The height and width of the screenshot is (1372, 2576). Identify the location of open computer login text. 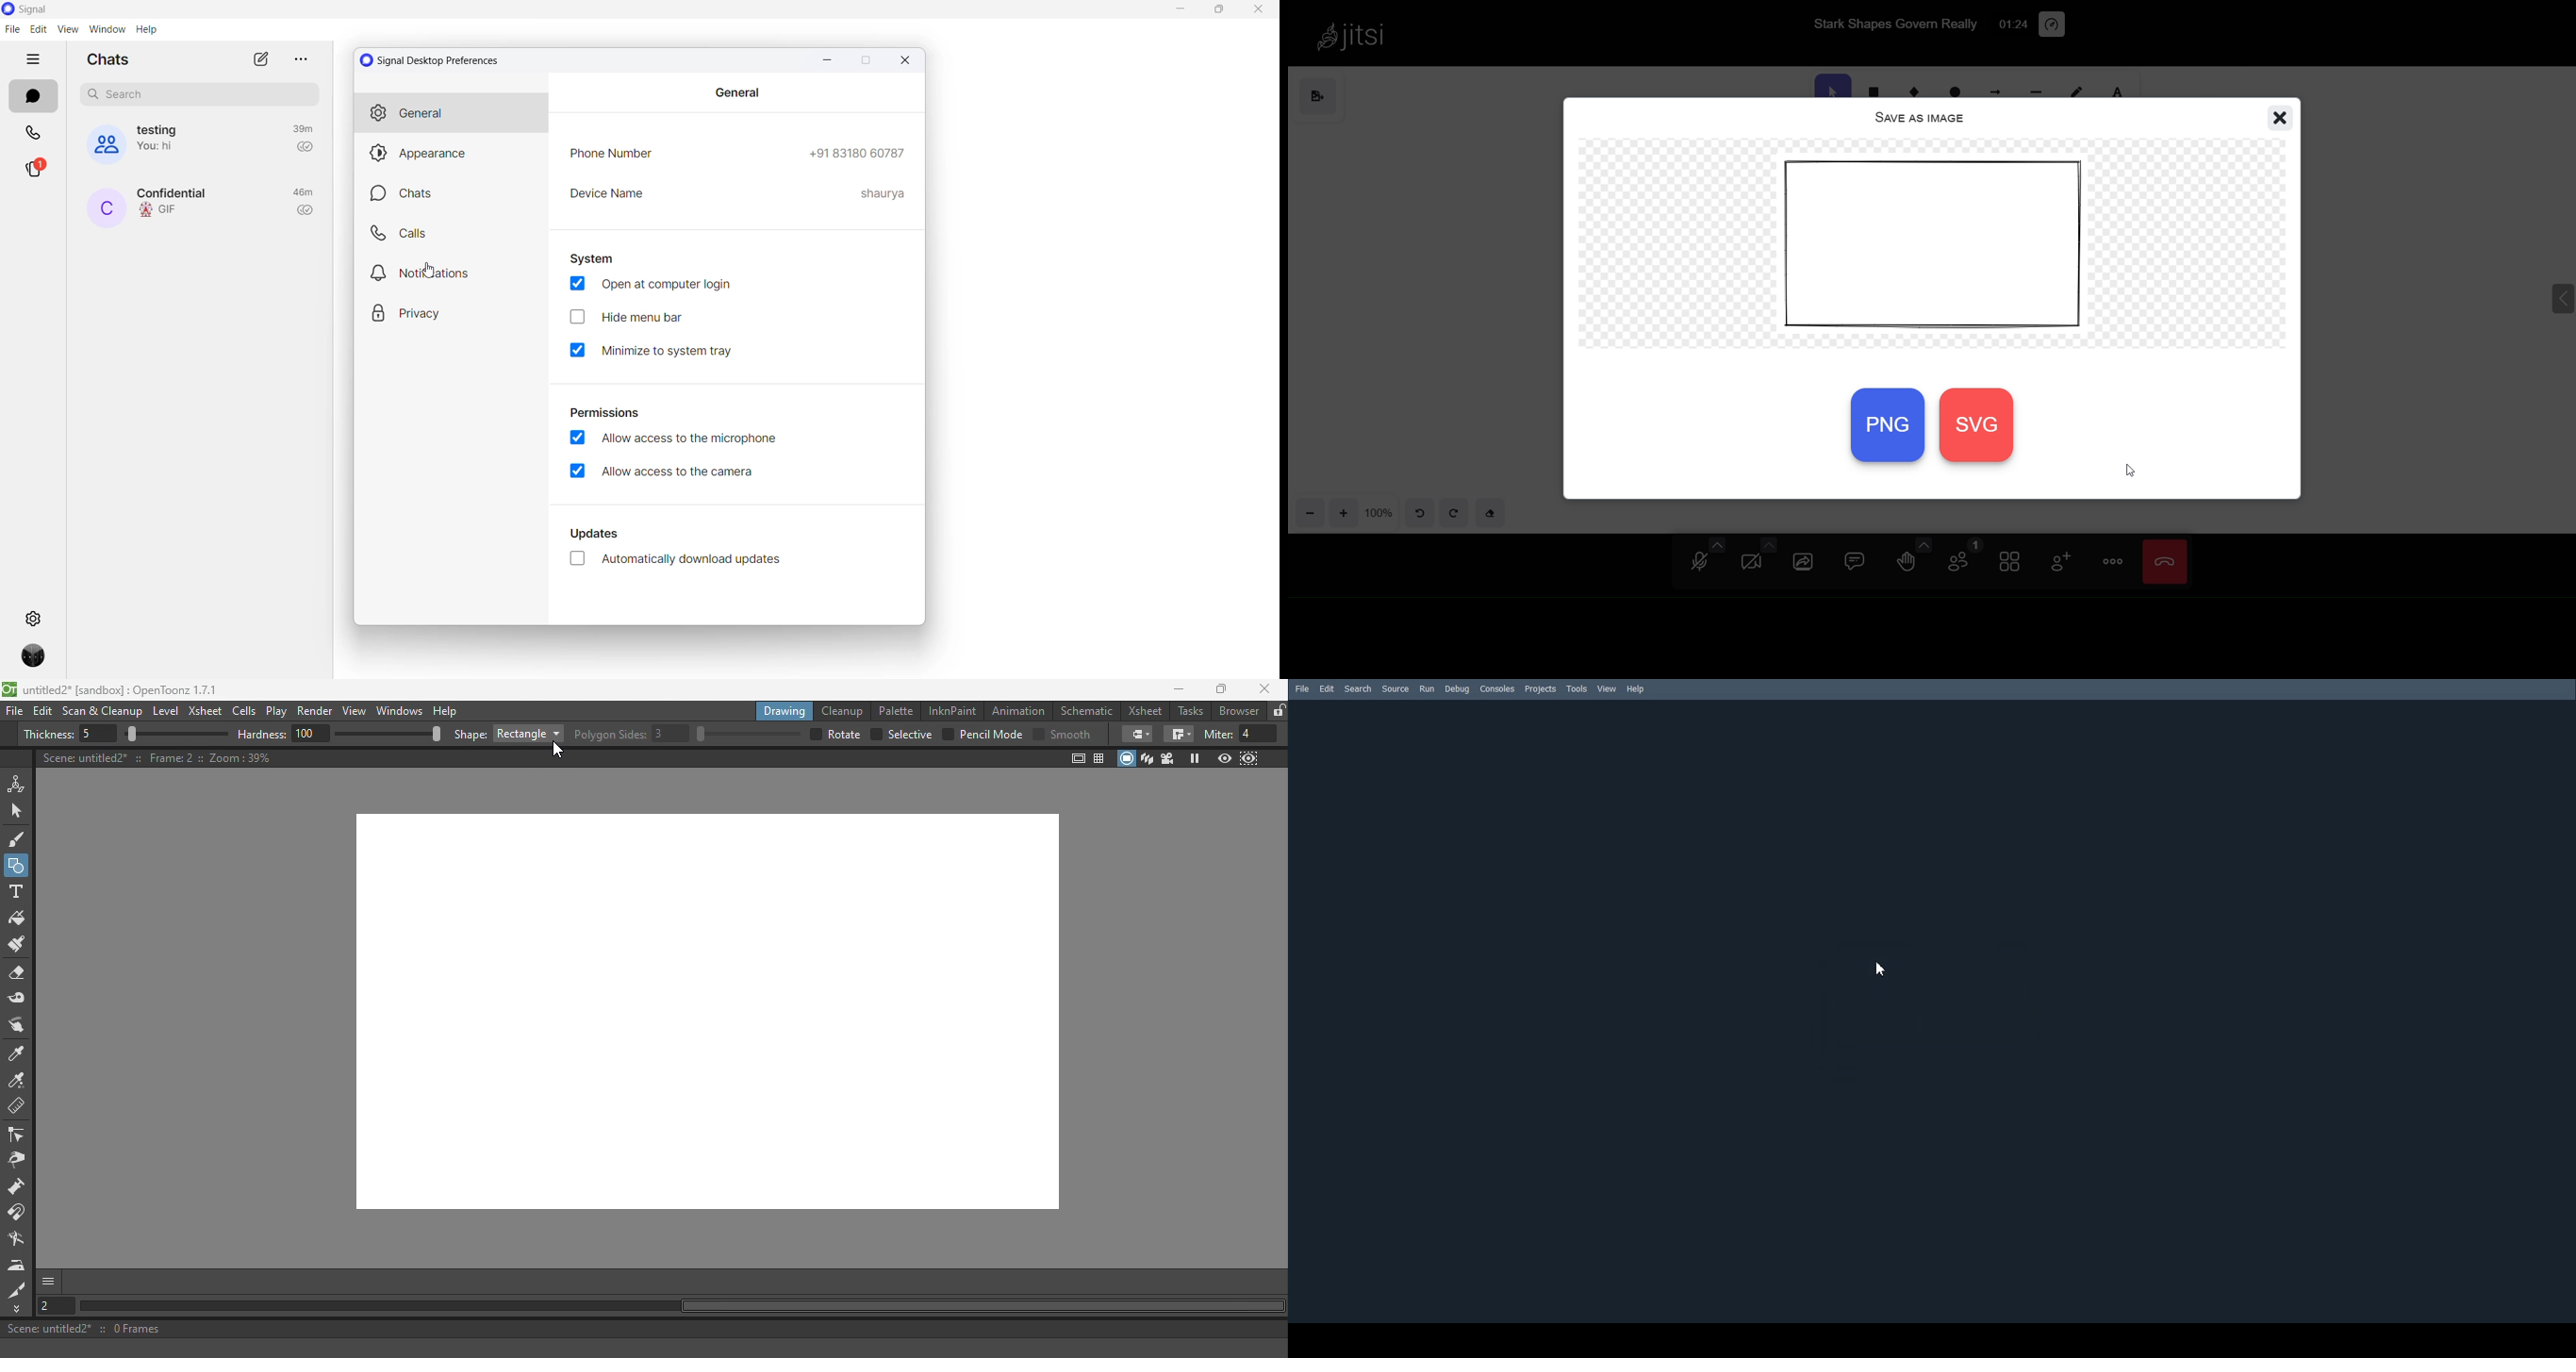
(659, 285).